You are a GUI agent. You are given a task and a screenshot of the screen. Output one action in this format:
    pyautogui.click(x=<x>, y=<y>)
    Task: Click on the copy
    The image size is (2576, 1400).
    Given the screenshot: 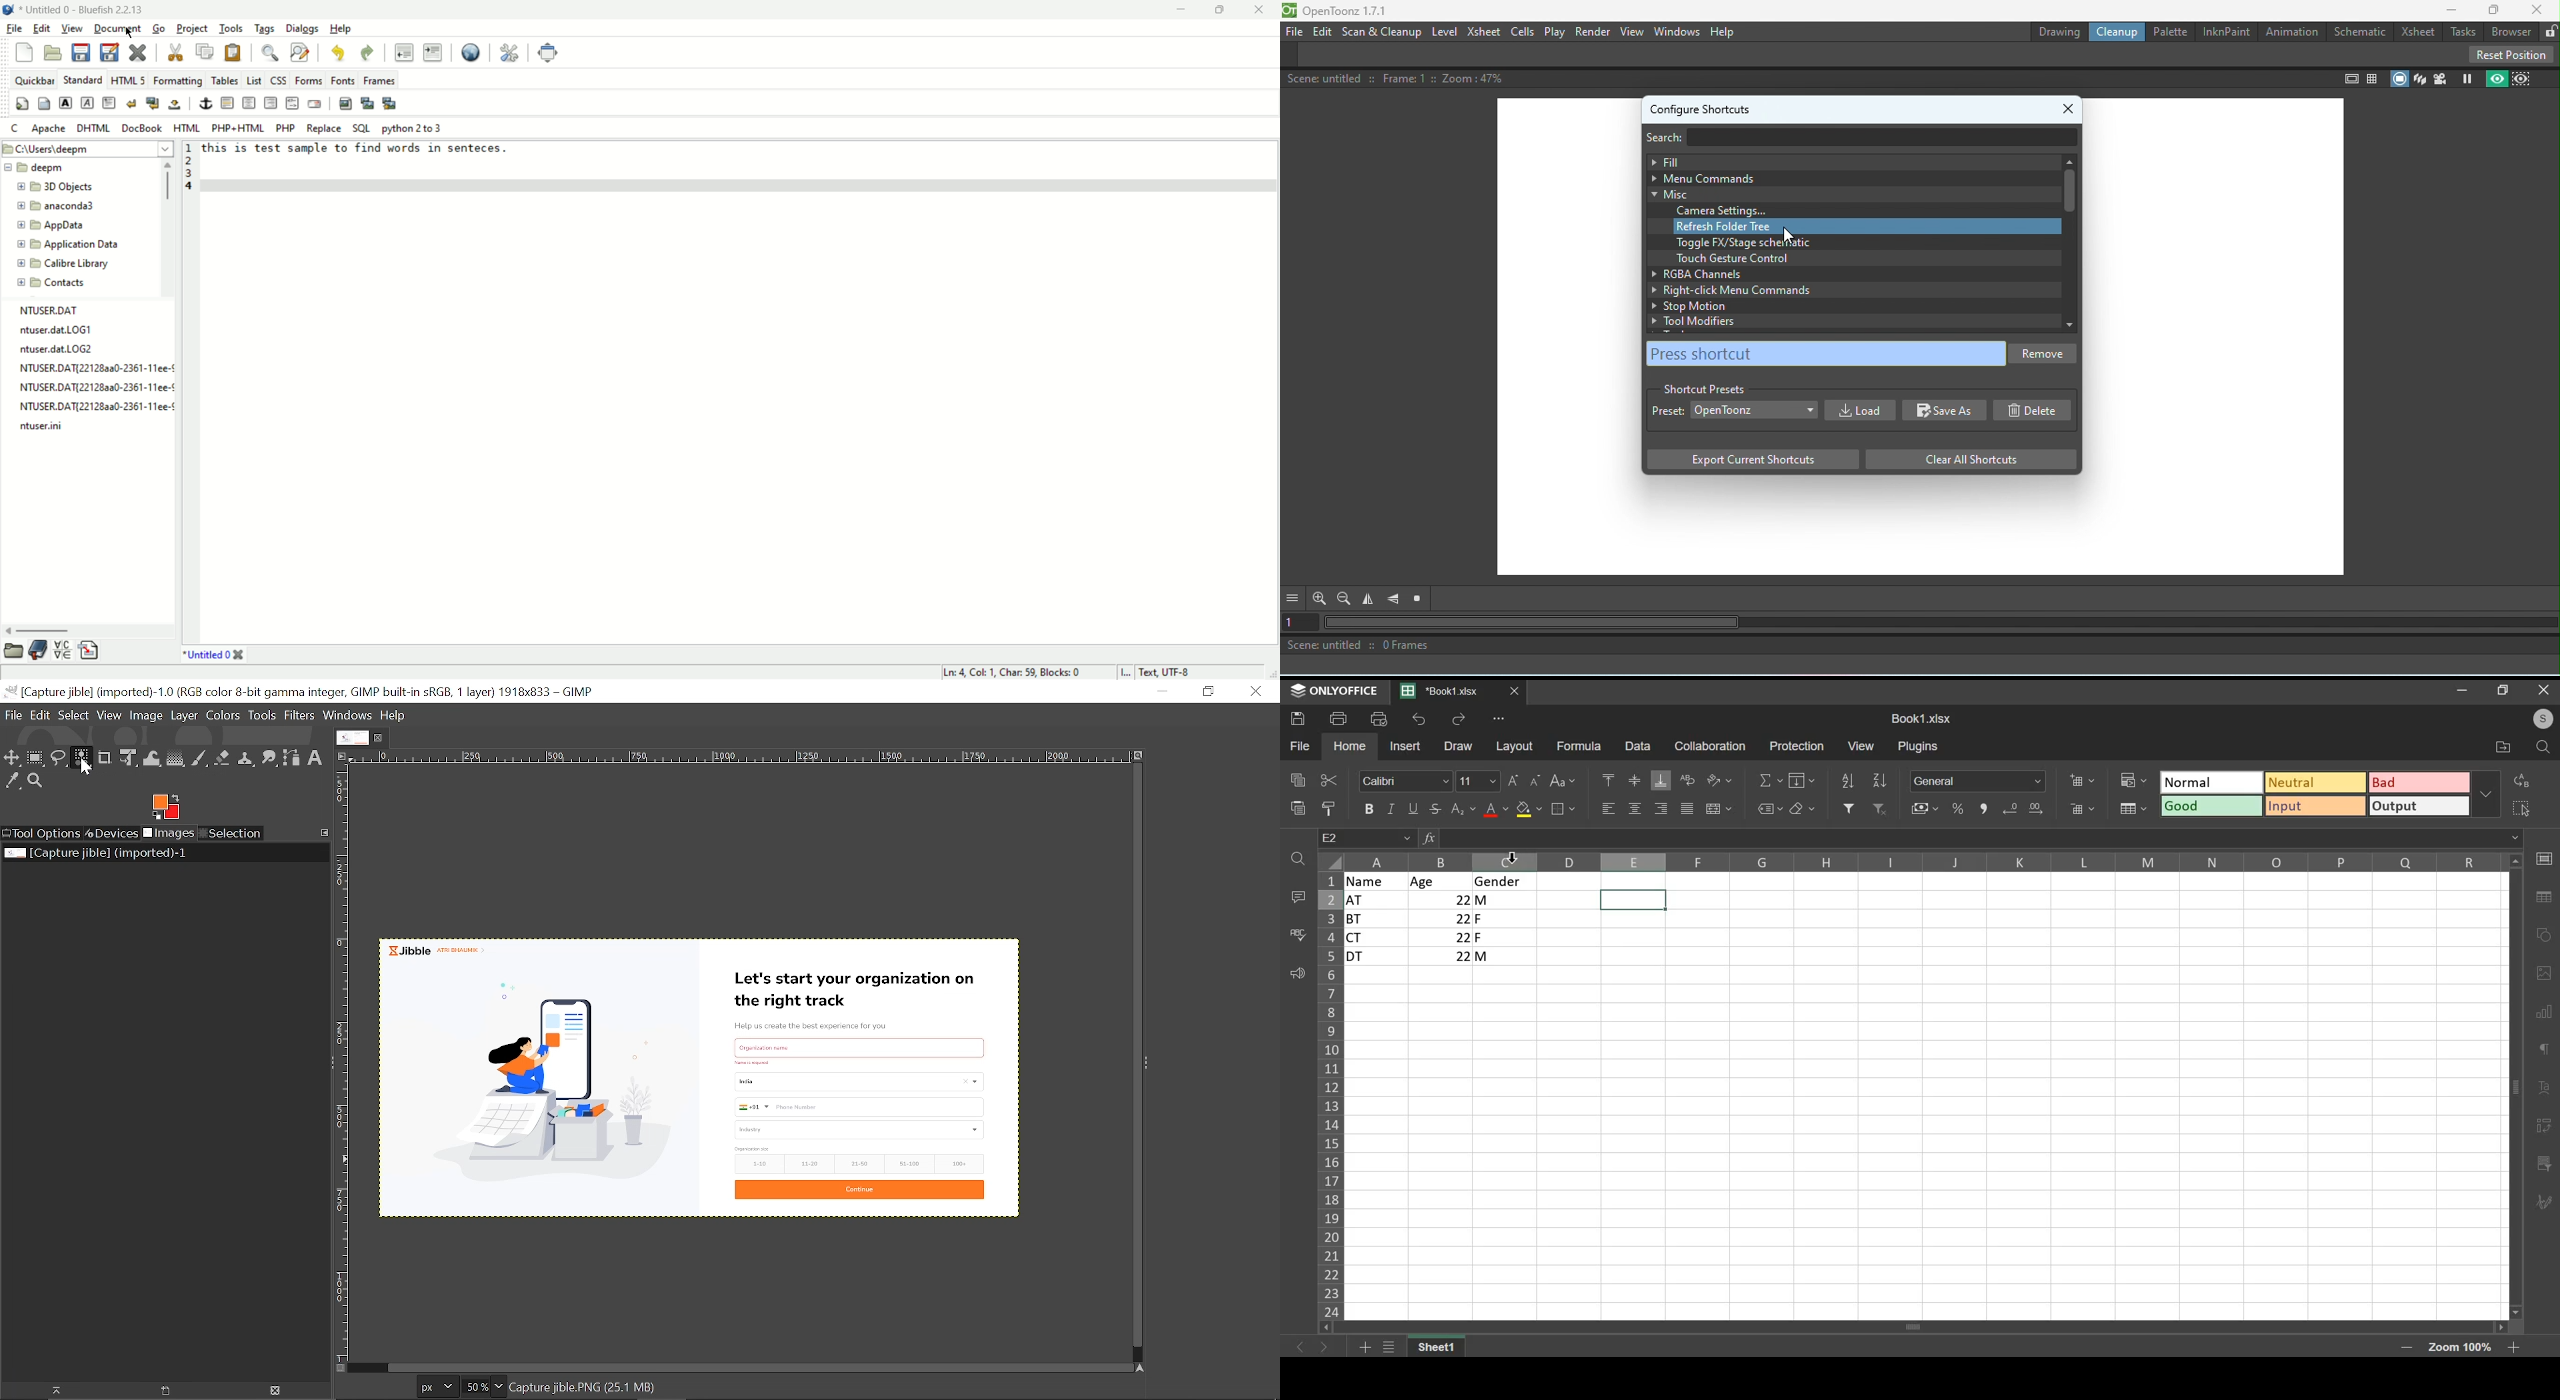 What is the action you would take?
    pyautogui.click(x=1297, y=778)
    